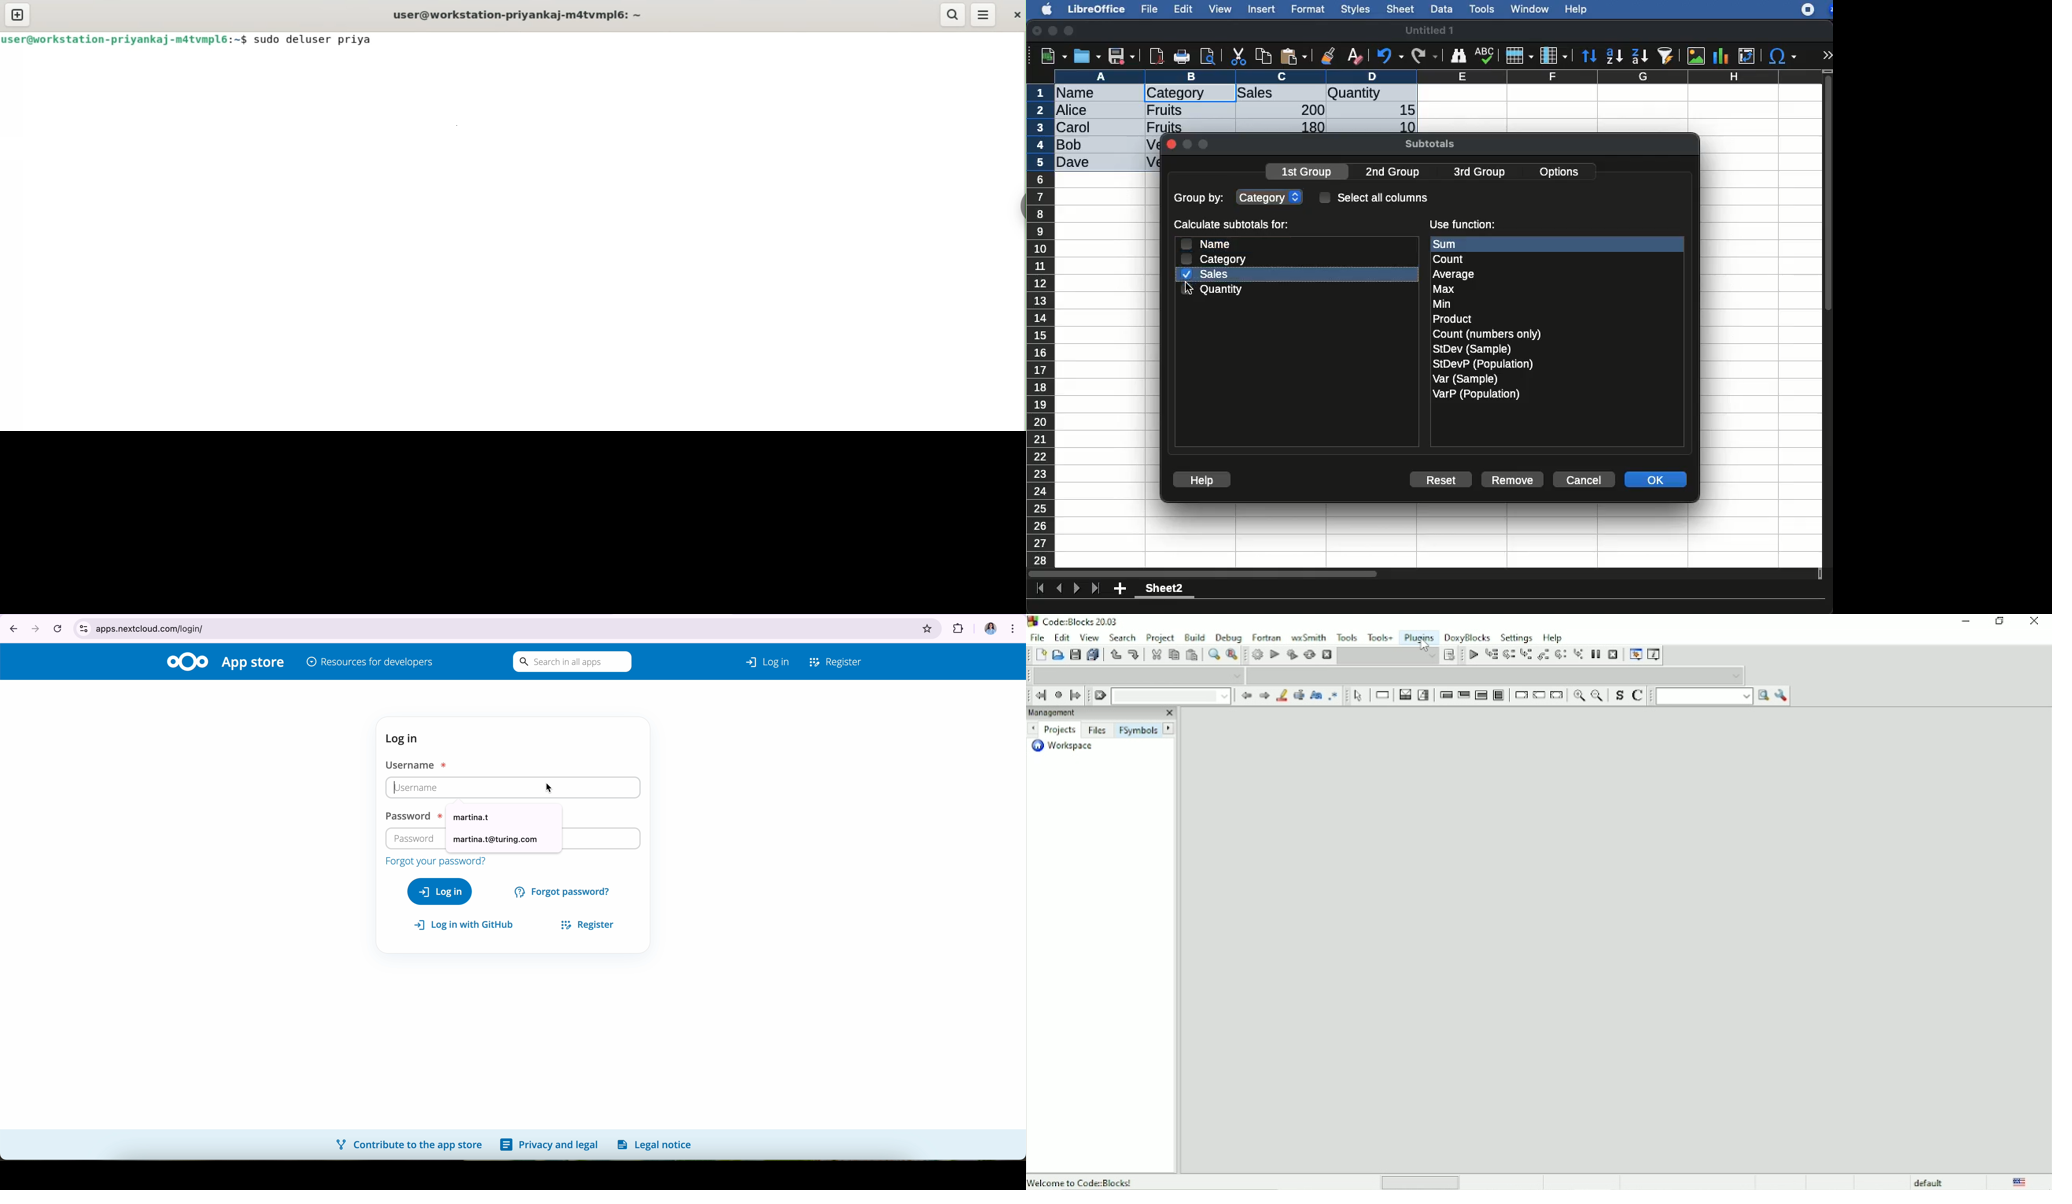 The width and height of the screenshot is (2072, 1204). What do you see at coordinates (1098, 9) in the screenshot?
I see `libreoffice` at bounding box center [1098, 9].